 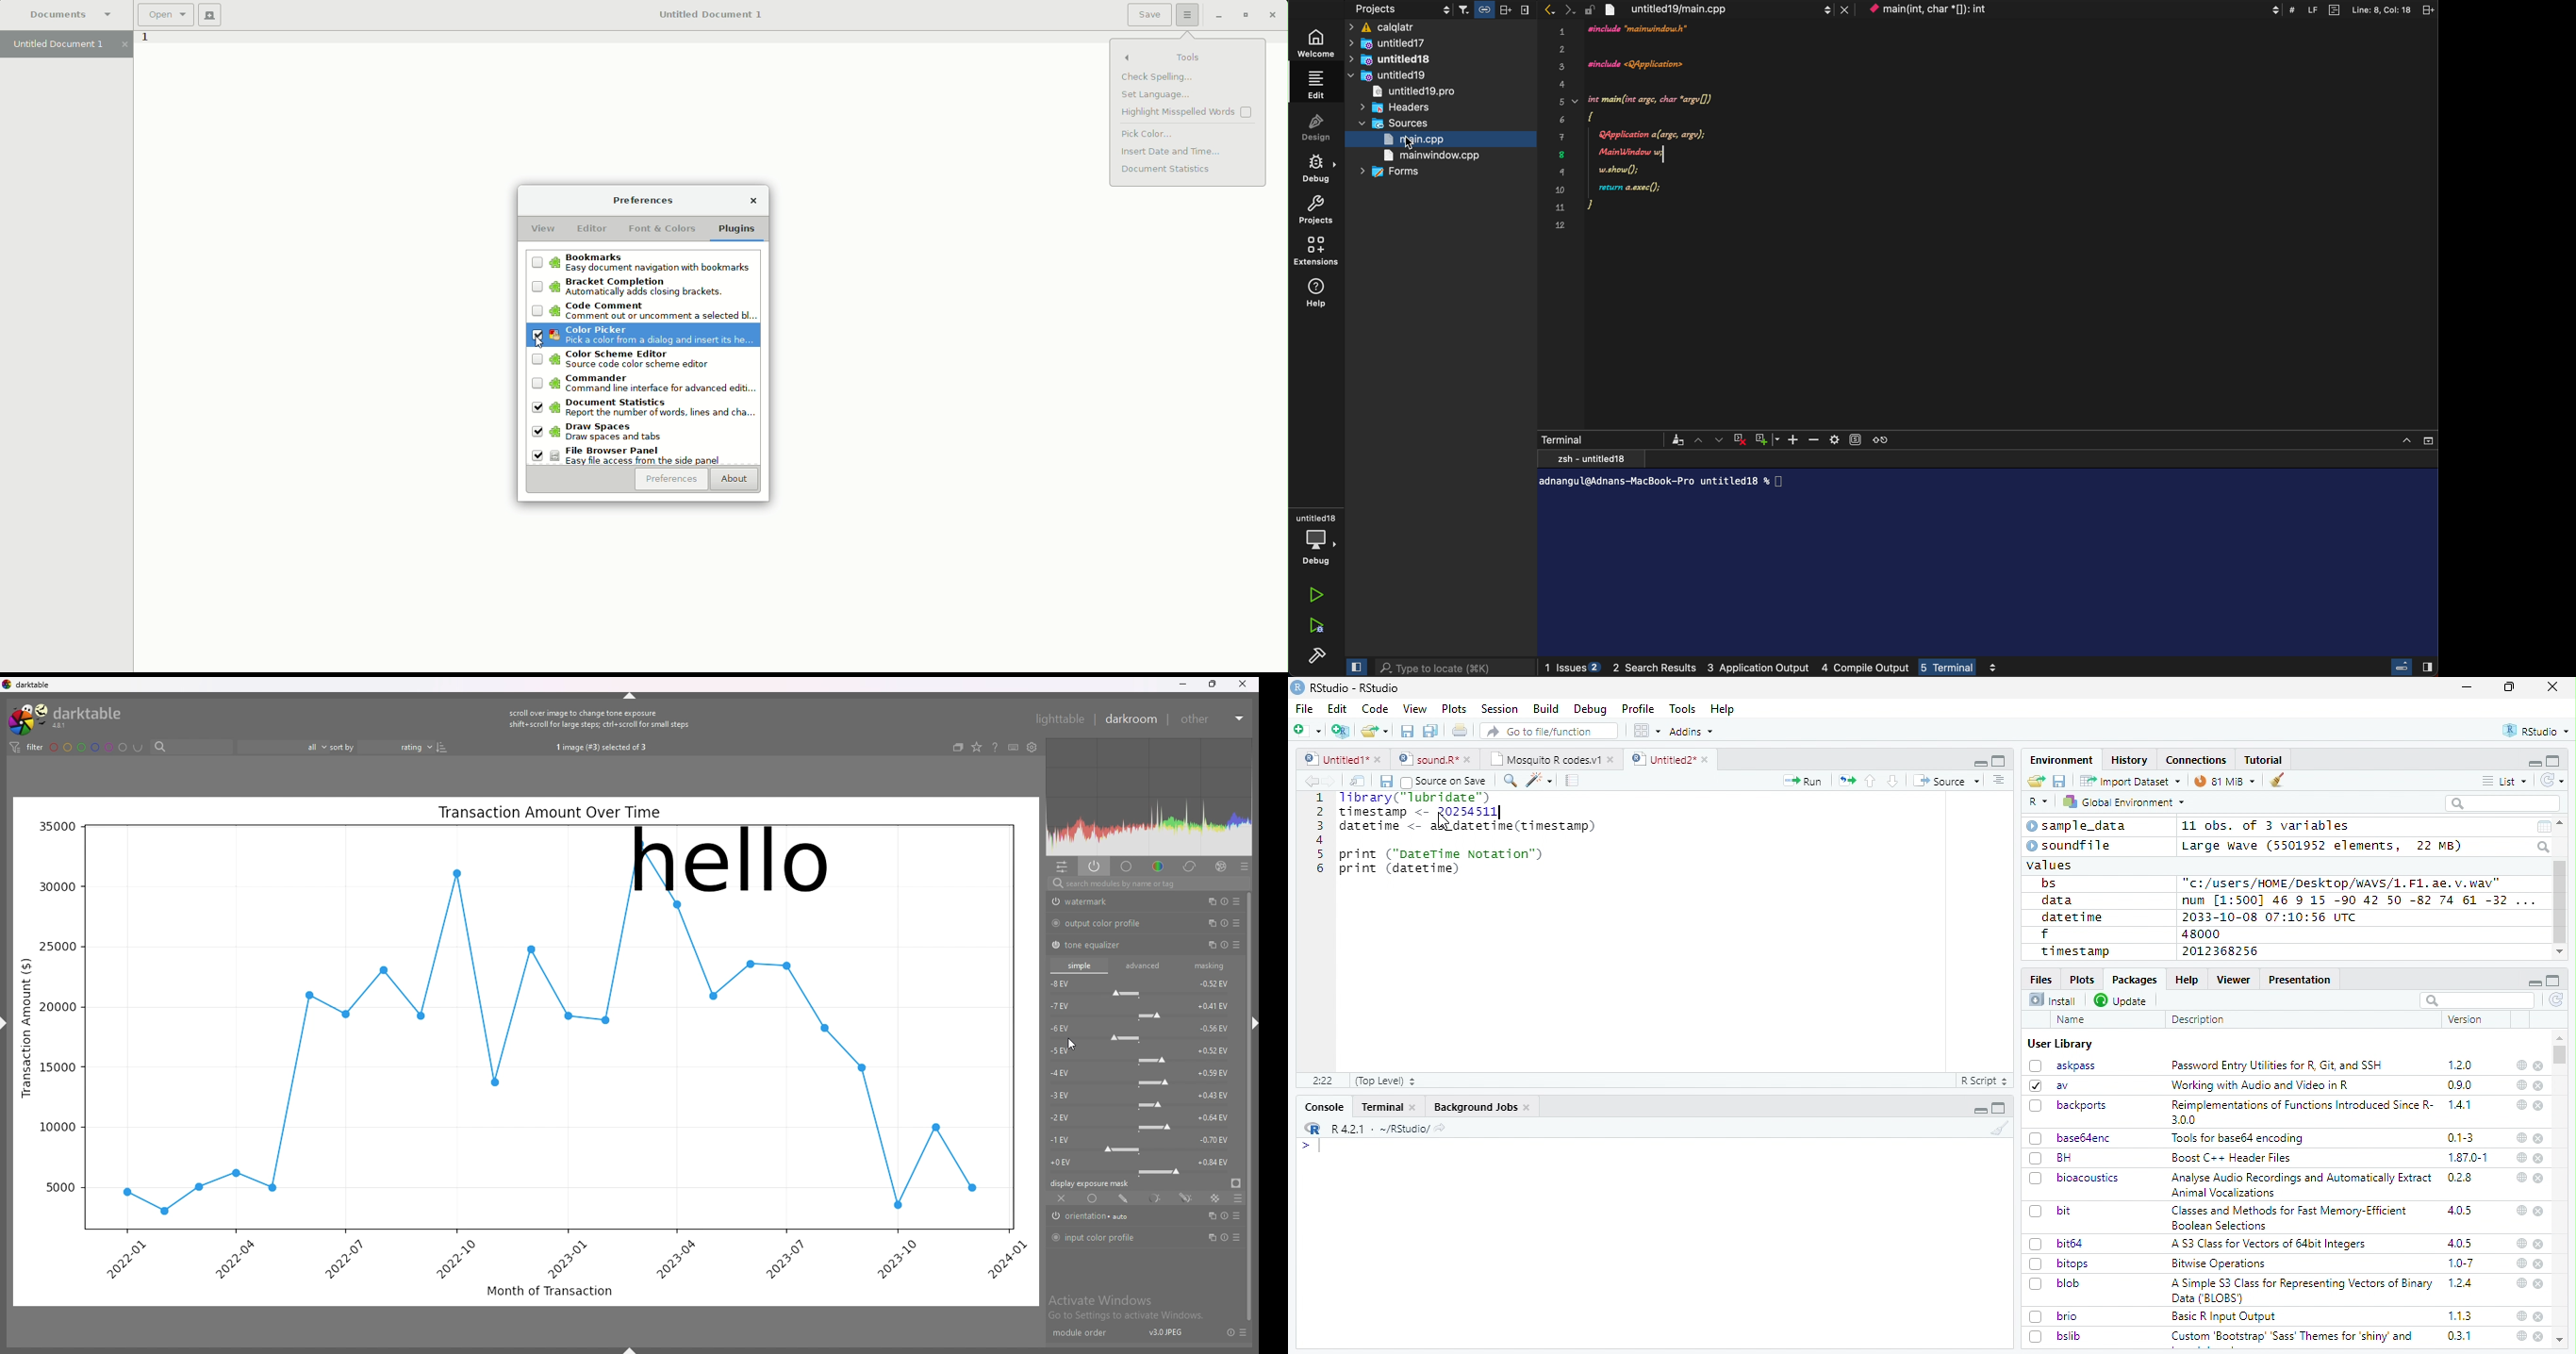 I want to click on close, so click(x=2540, y=1158).